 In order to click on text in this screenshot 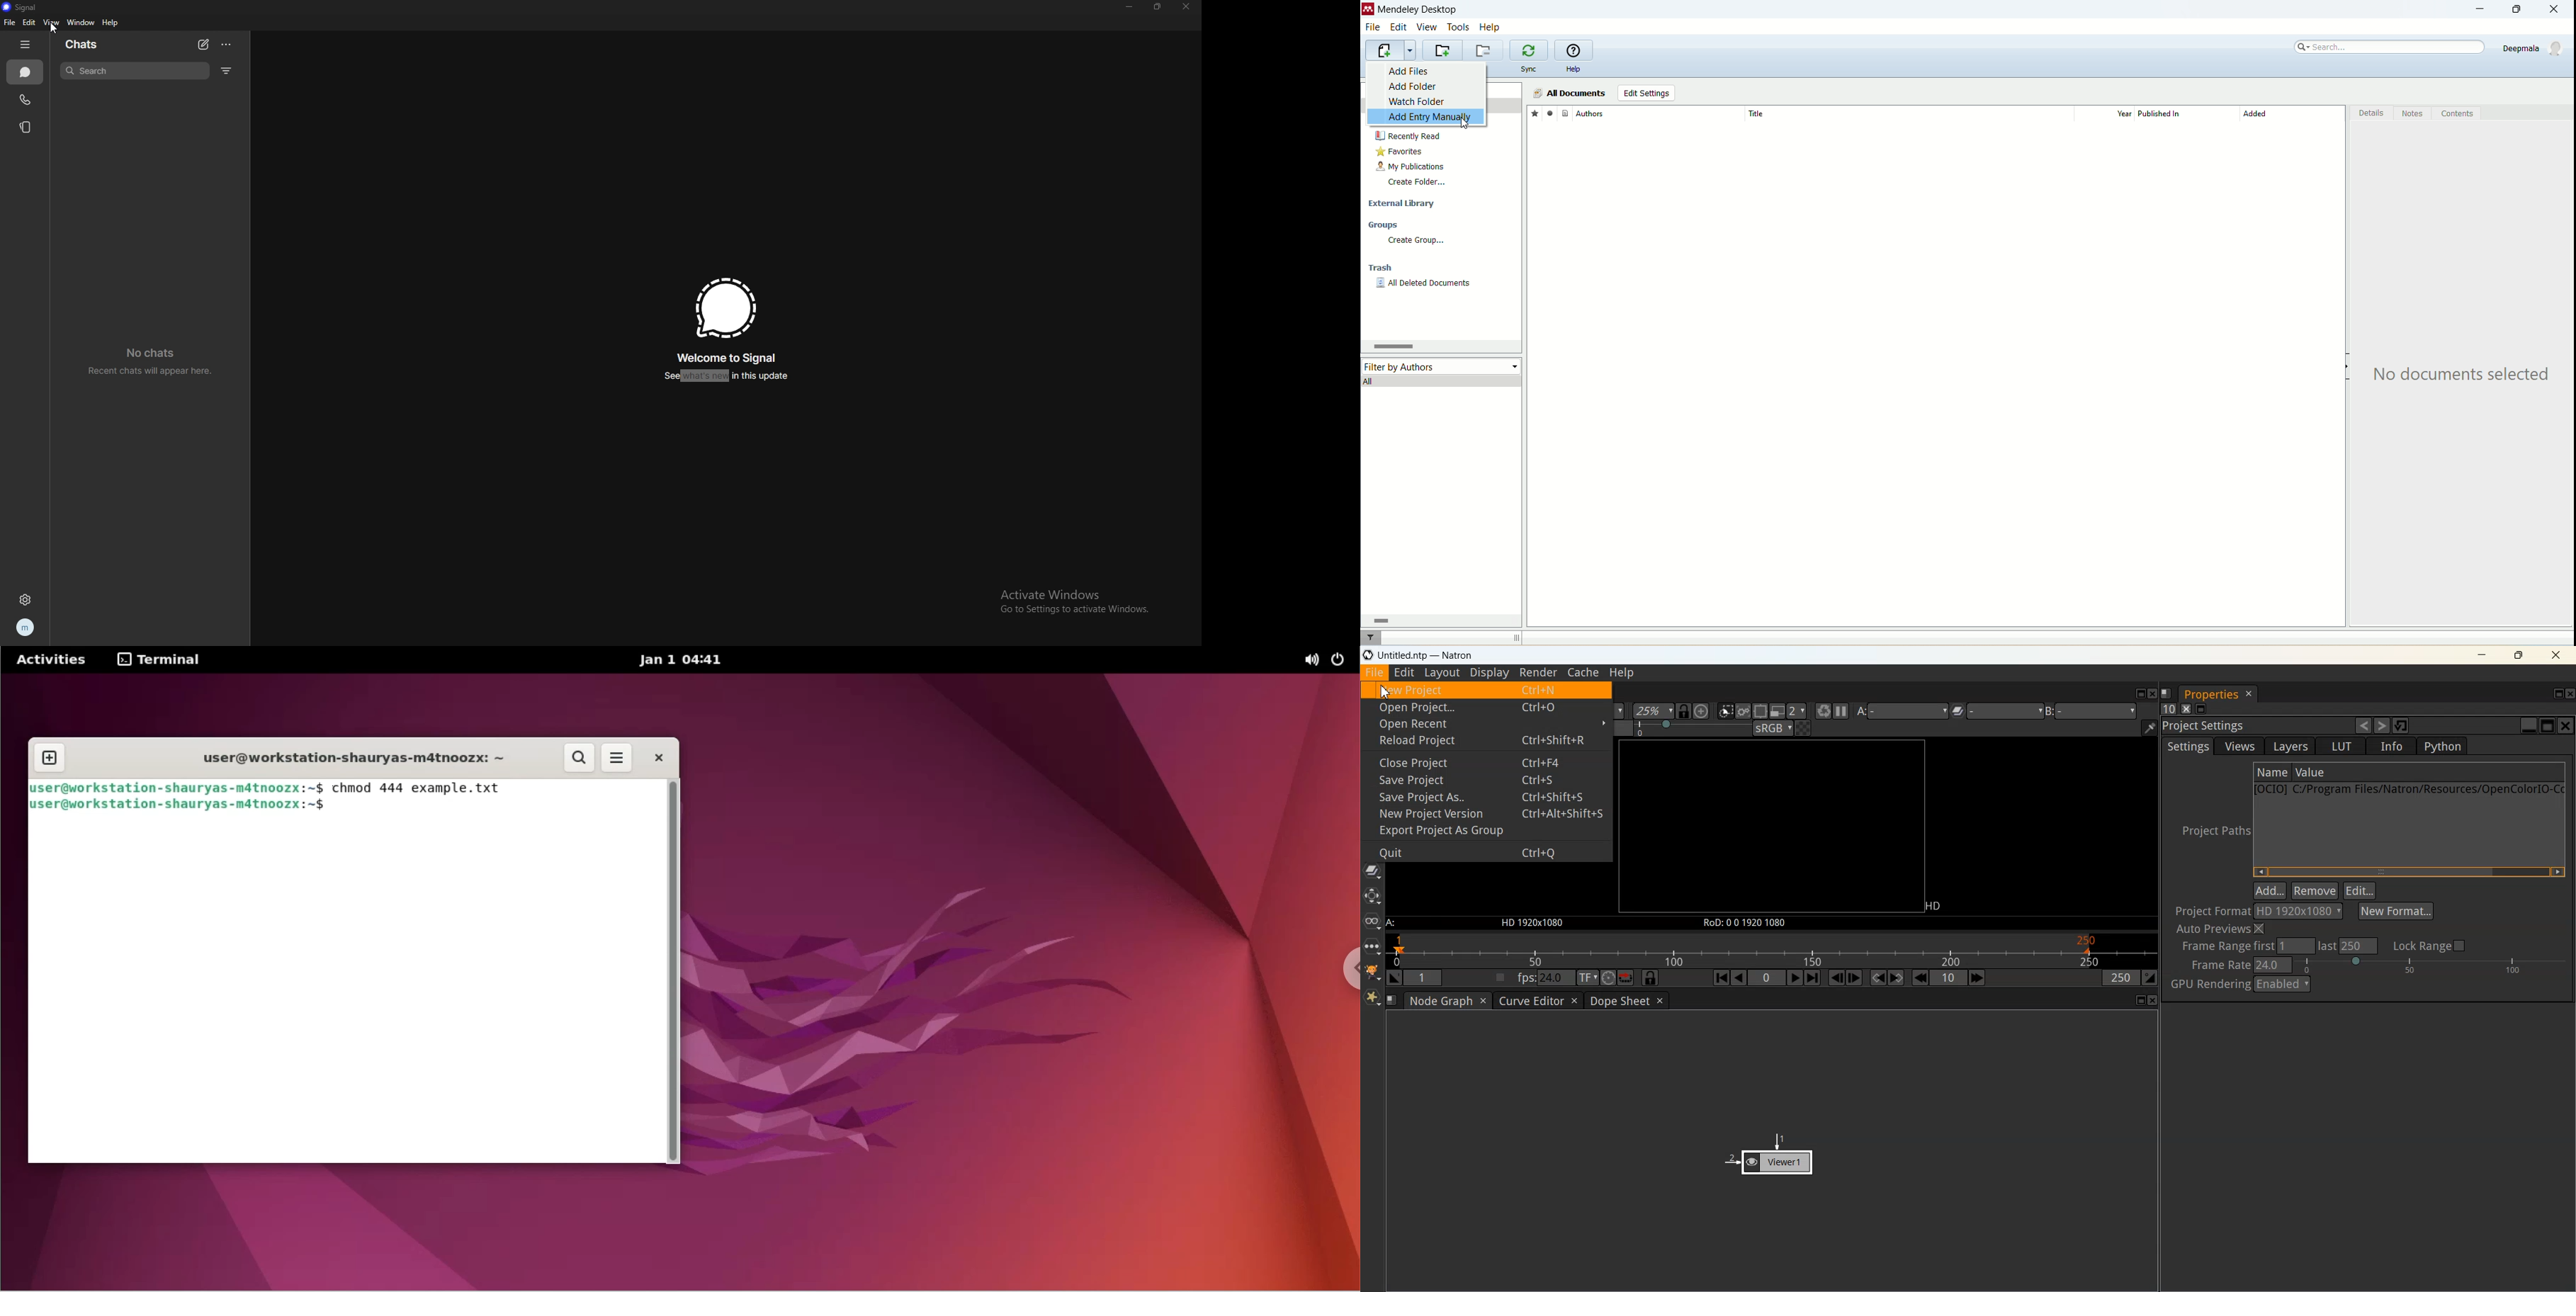, I will do `click(2465, 375)`.